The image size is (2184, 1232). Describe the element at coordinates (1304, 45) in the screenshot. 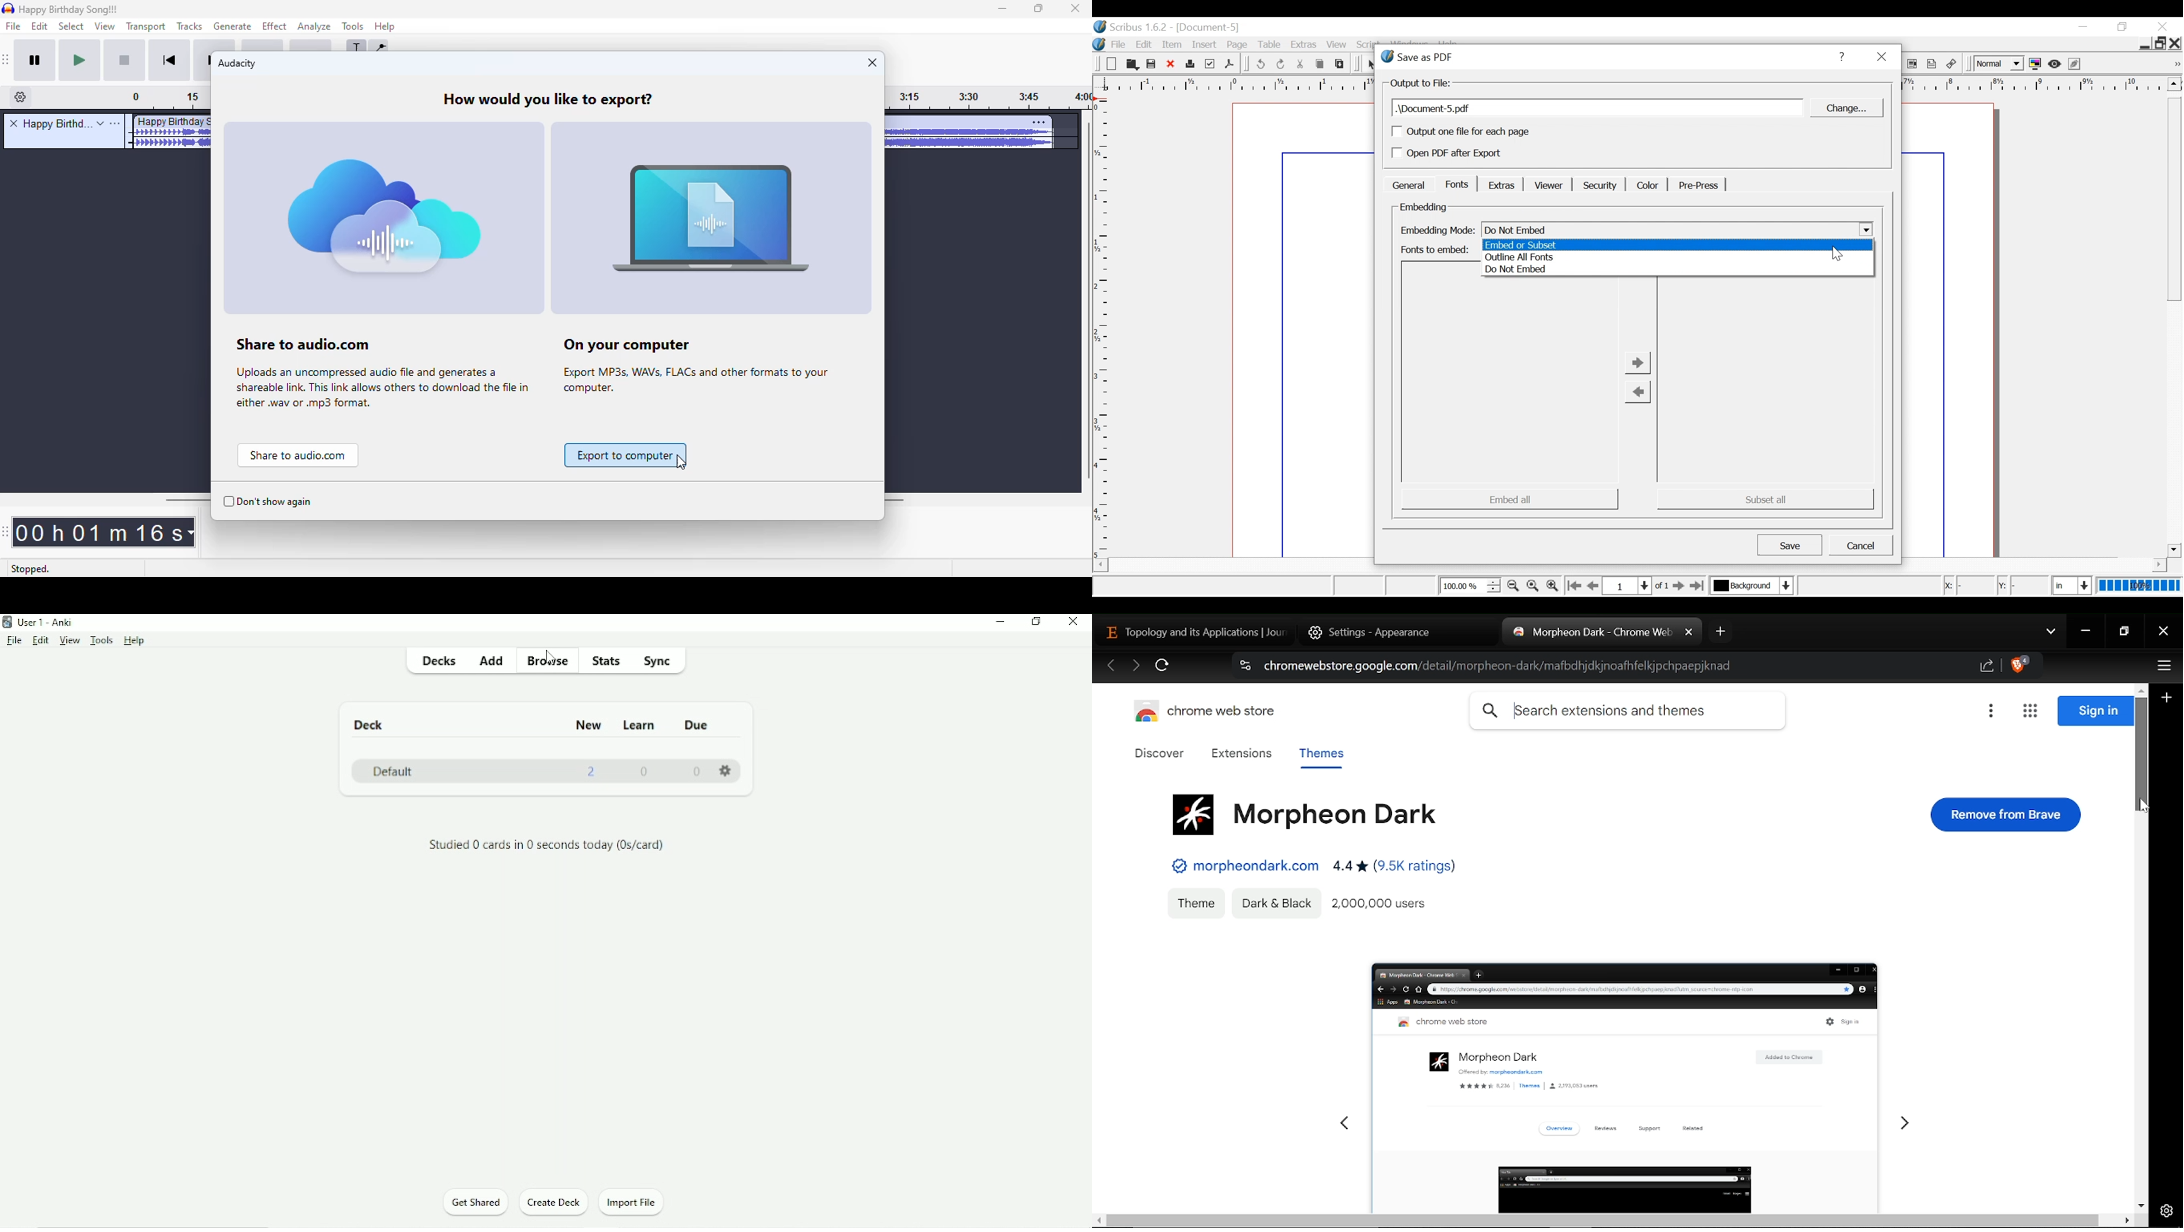

I see `Extras` at that location.